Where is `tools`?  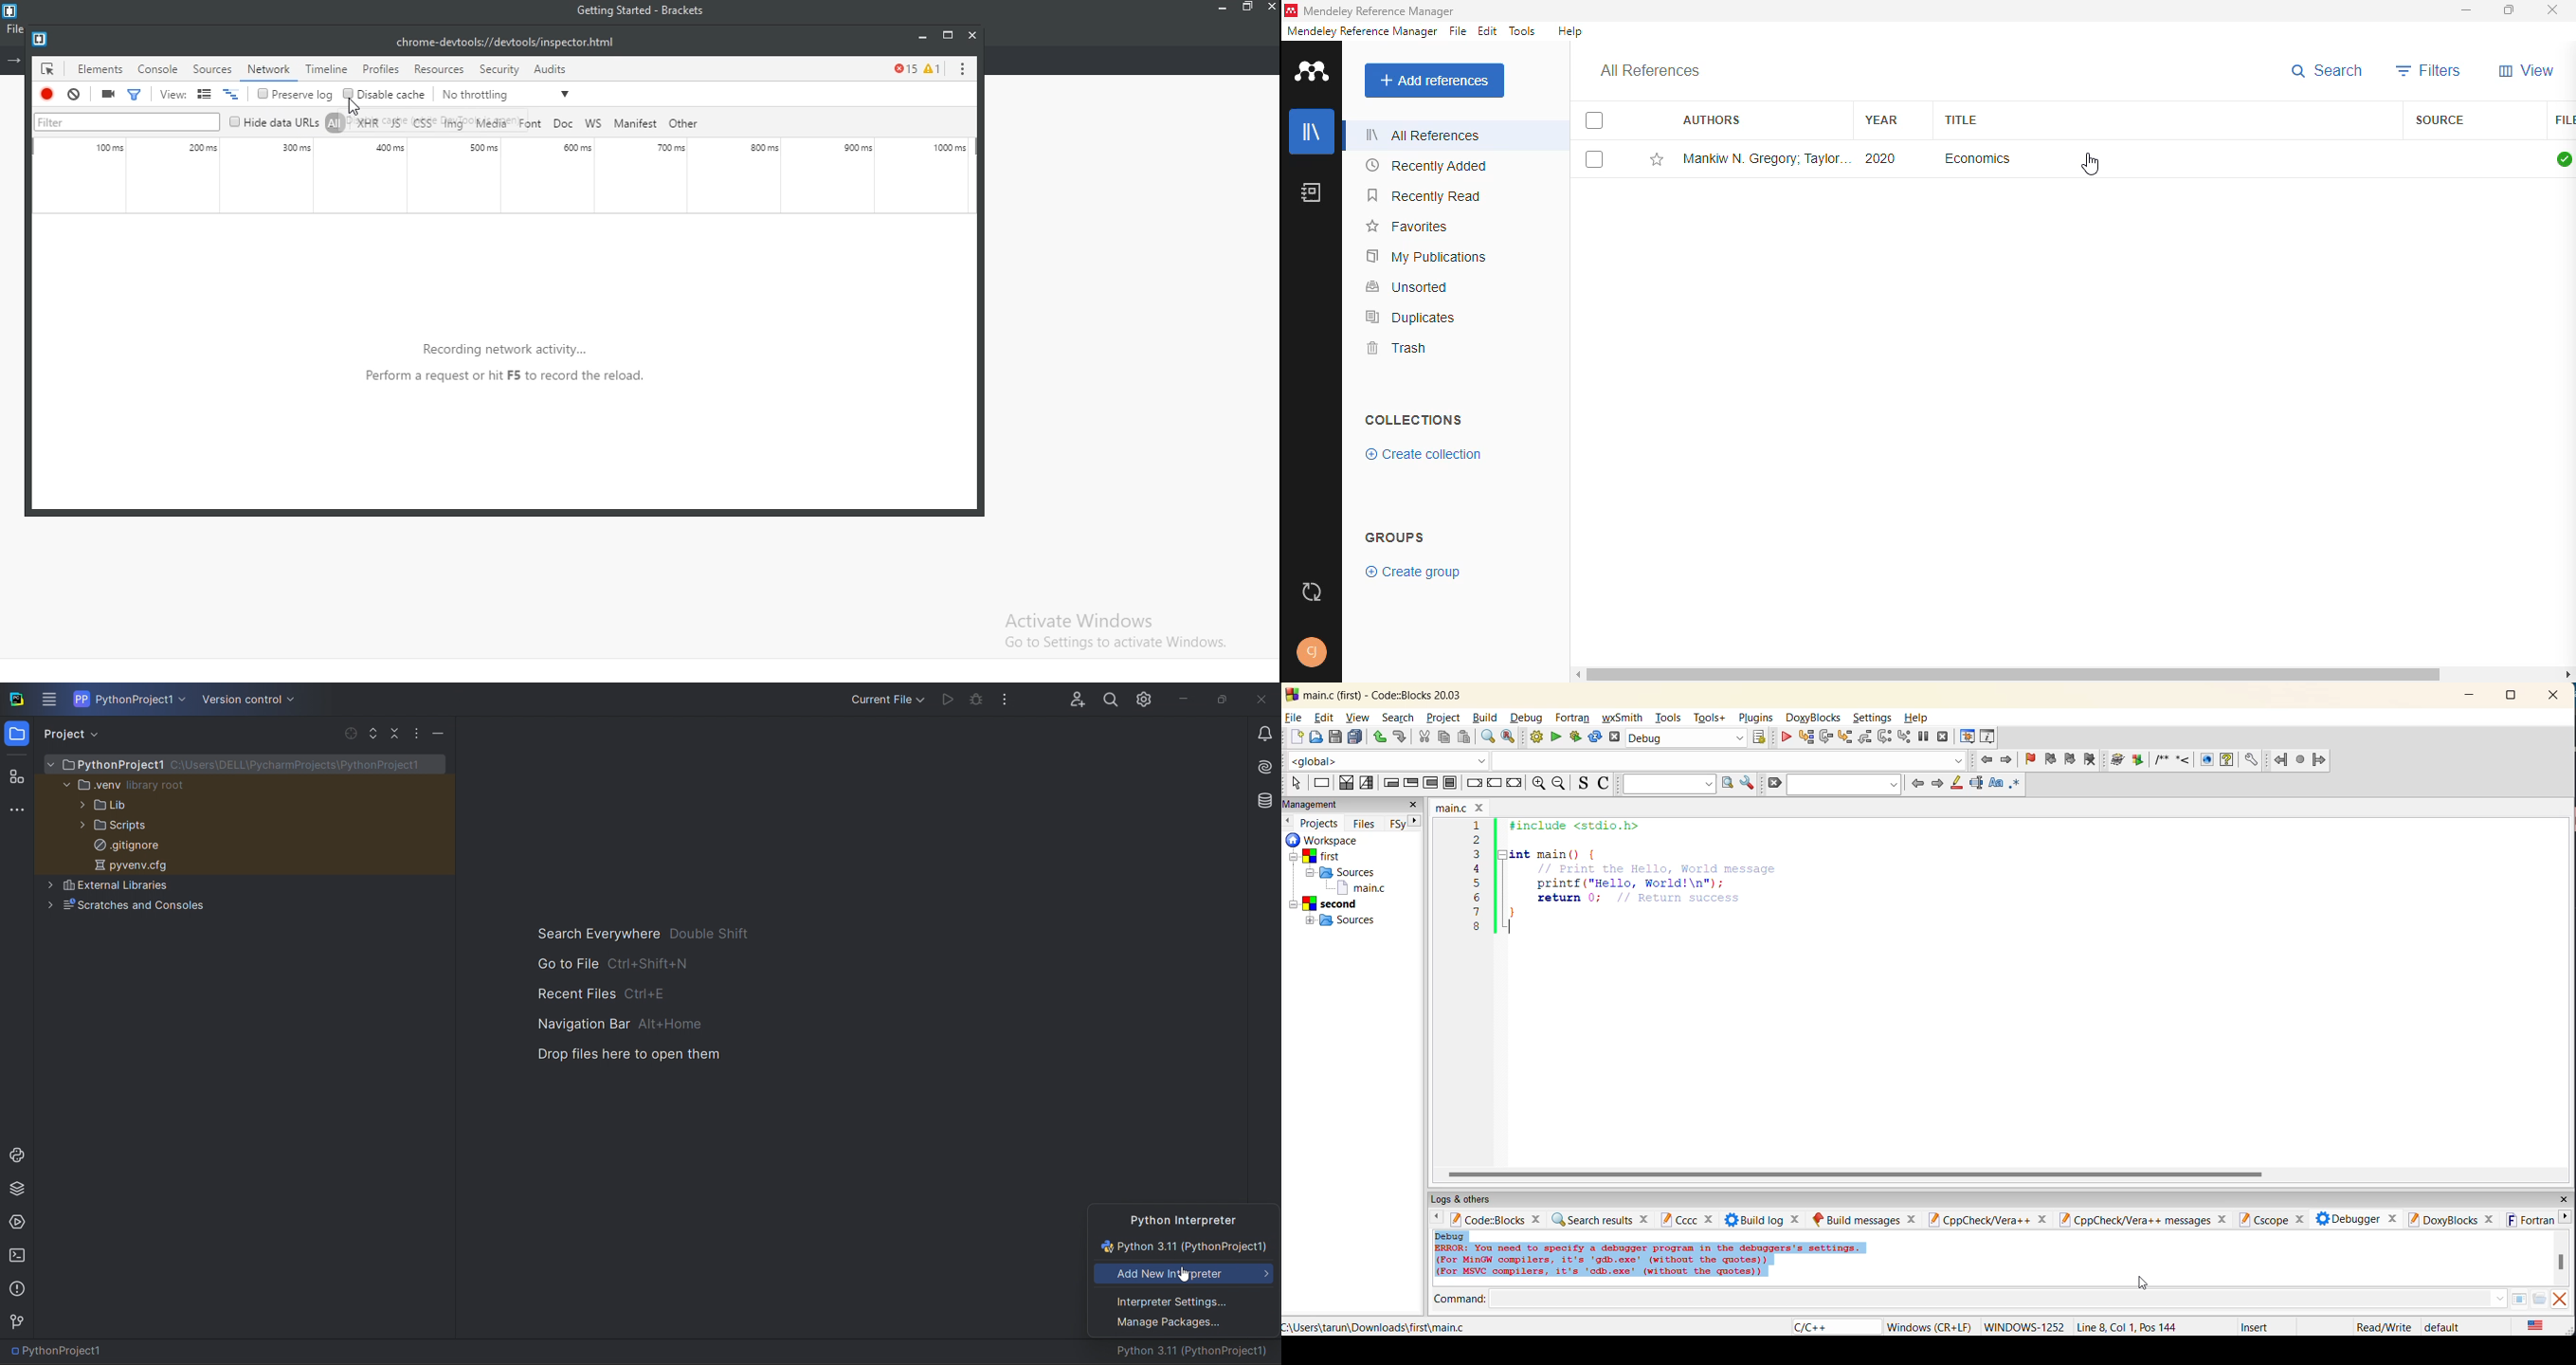
tools is located at coordinates (1521, 30).